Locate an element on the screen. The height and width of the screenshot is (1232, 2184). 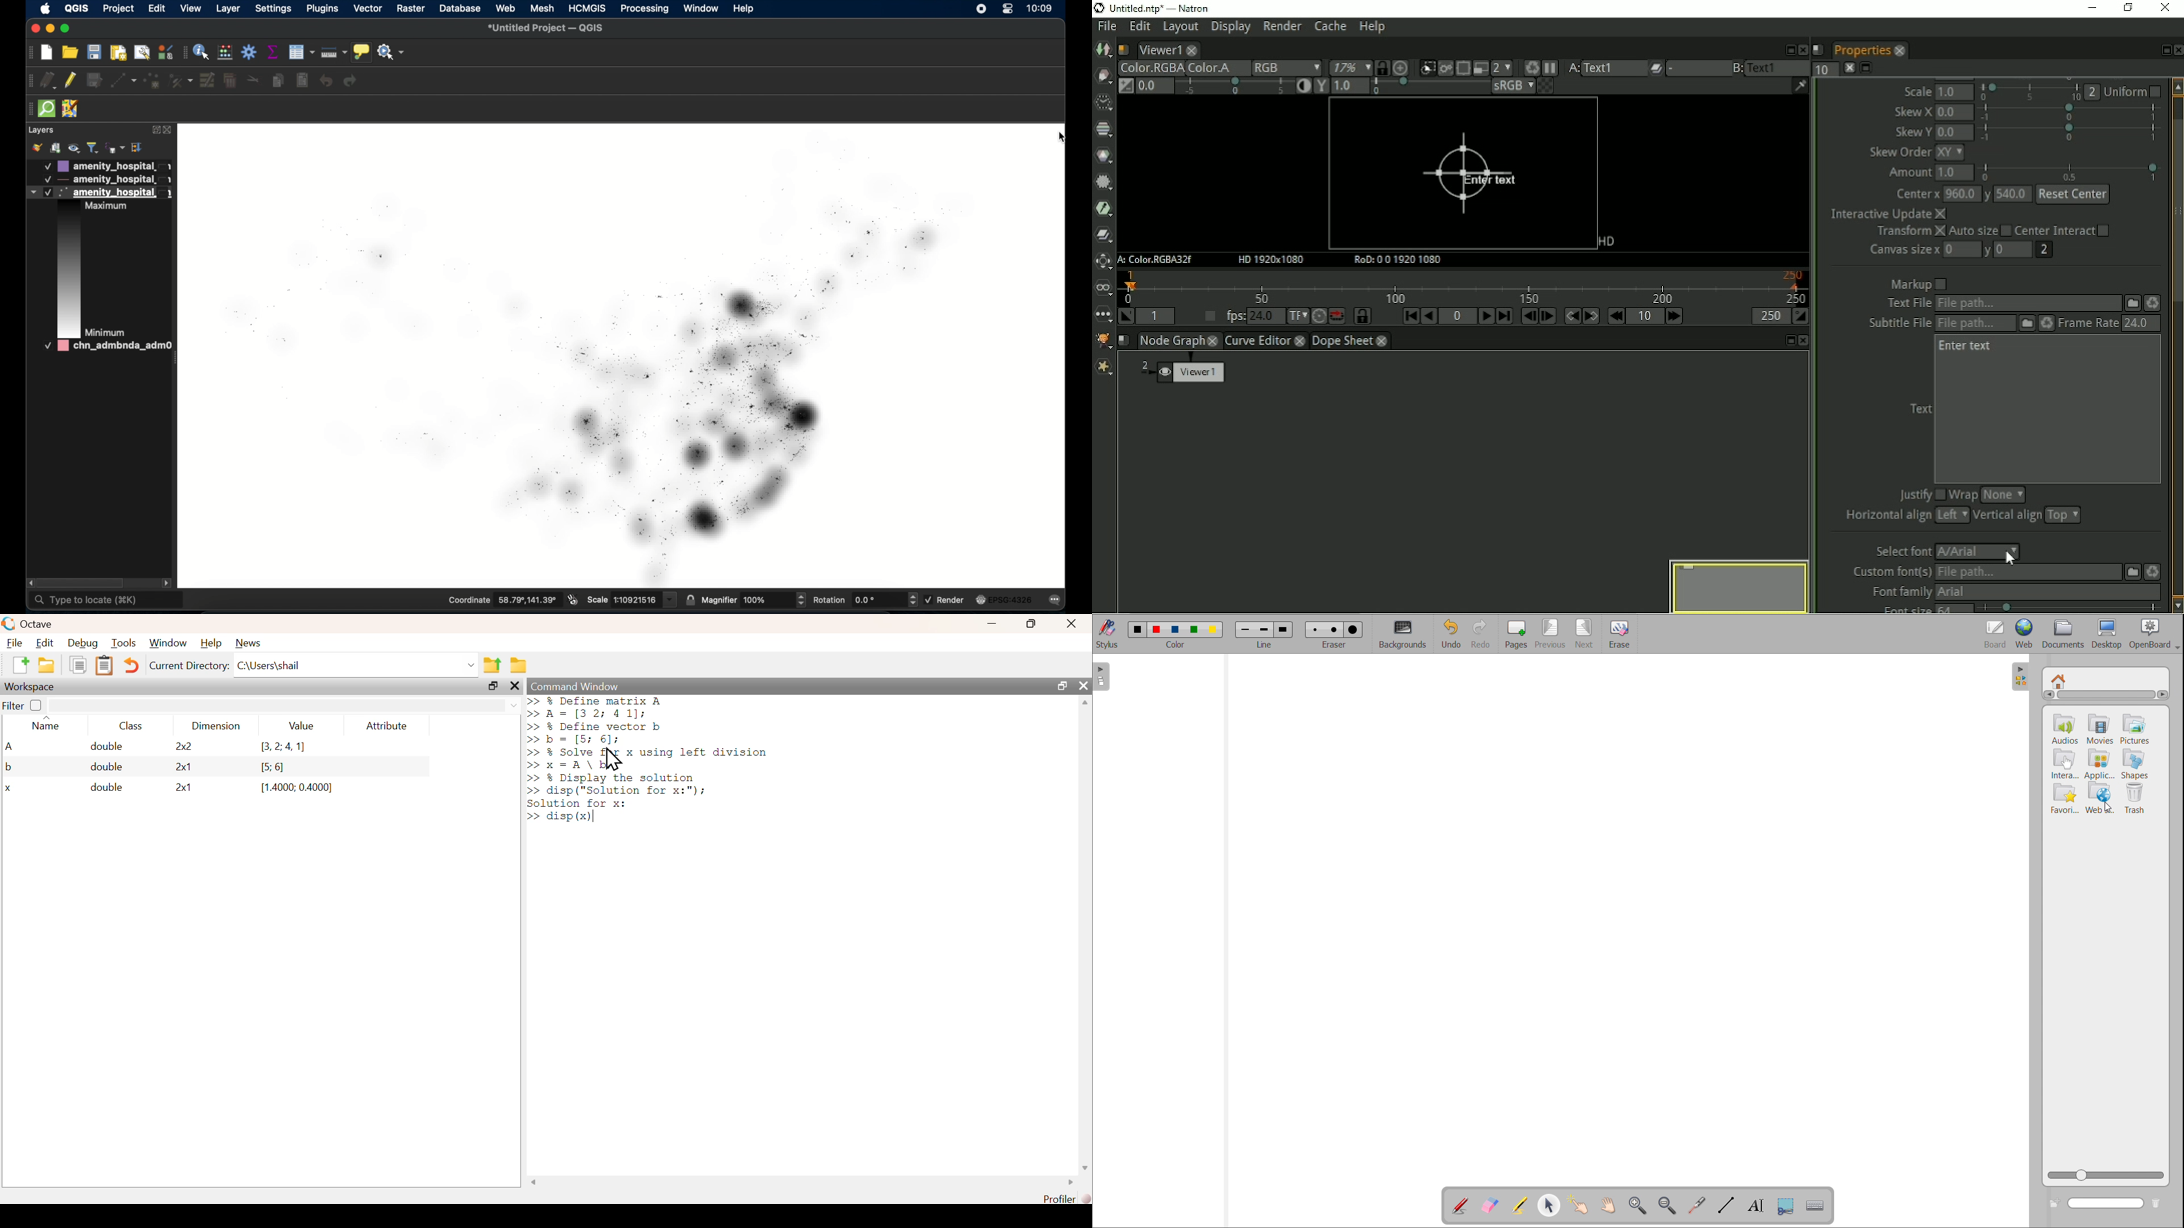
filter is located at coordinates (13, 706).